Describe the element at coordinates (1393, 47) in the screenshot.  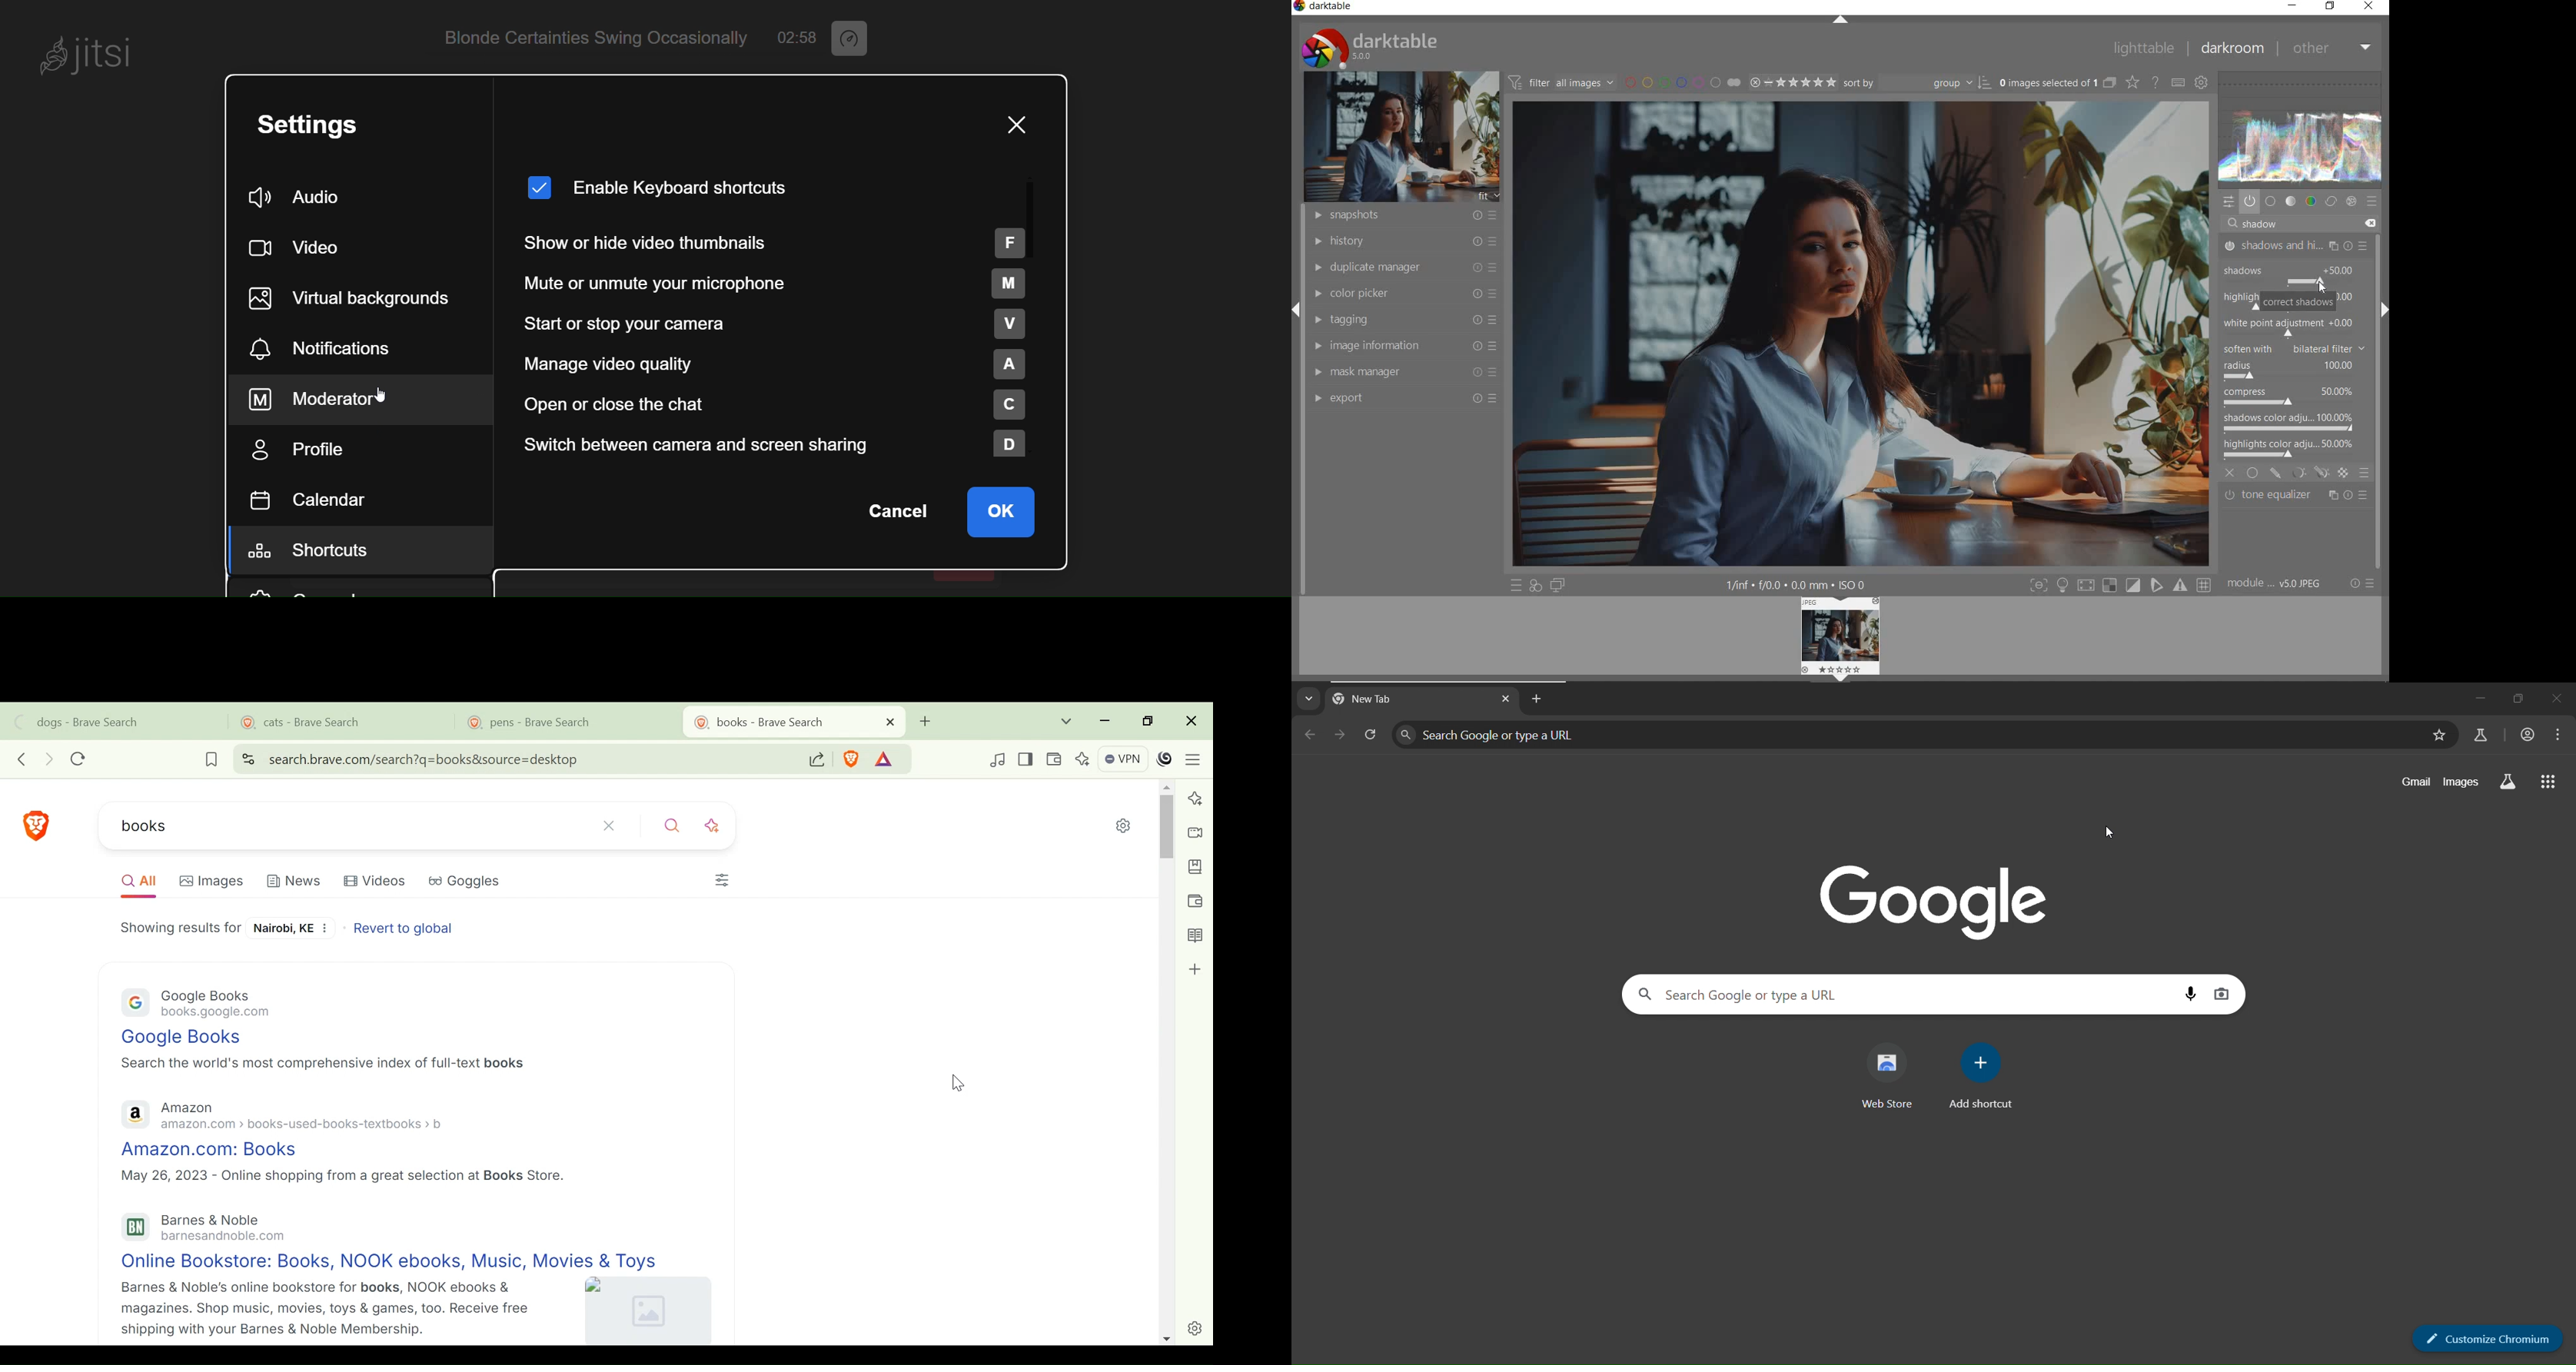
I see `darktable` at that location.